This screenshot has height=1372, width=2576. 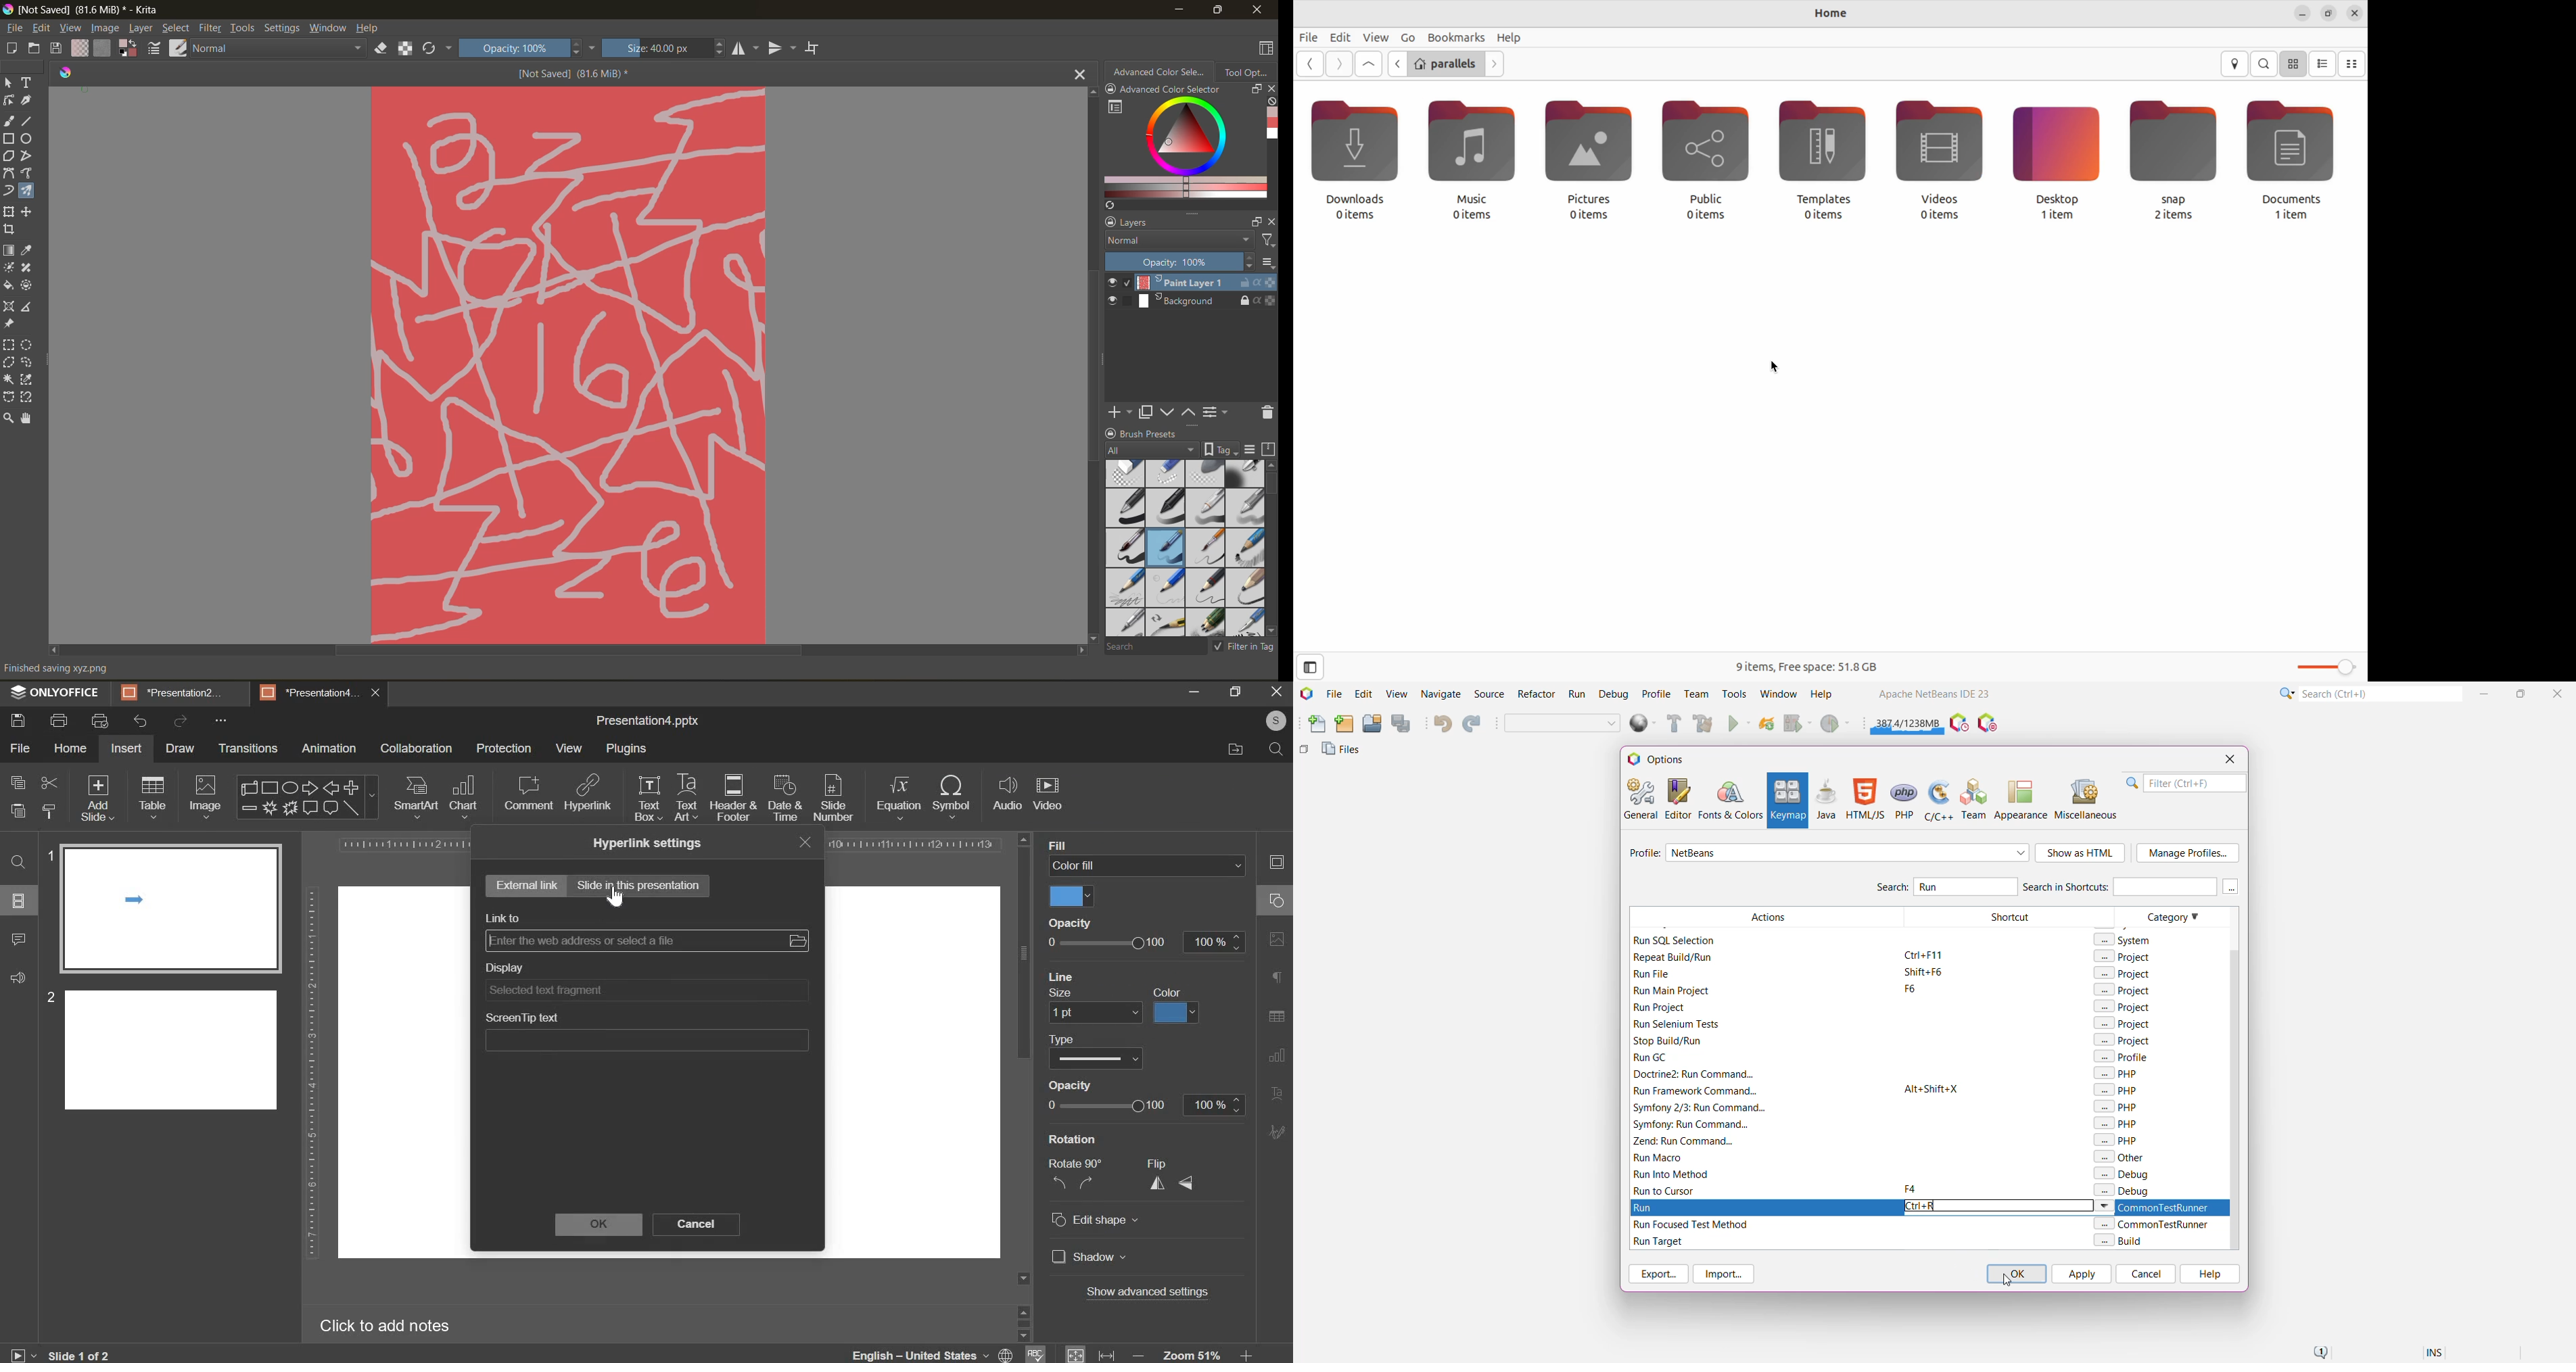 I want to click on tool, so click(x=8, y=345).